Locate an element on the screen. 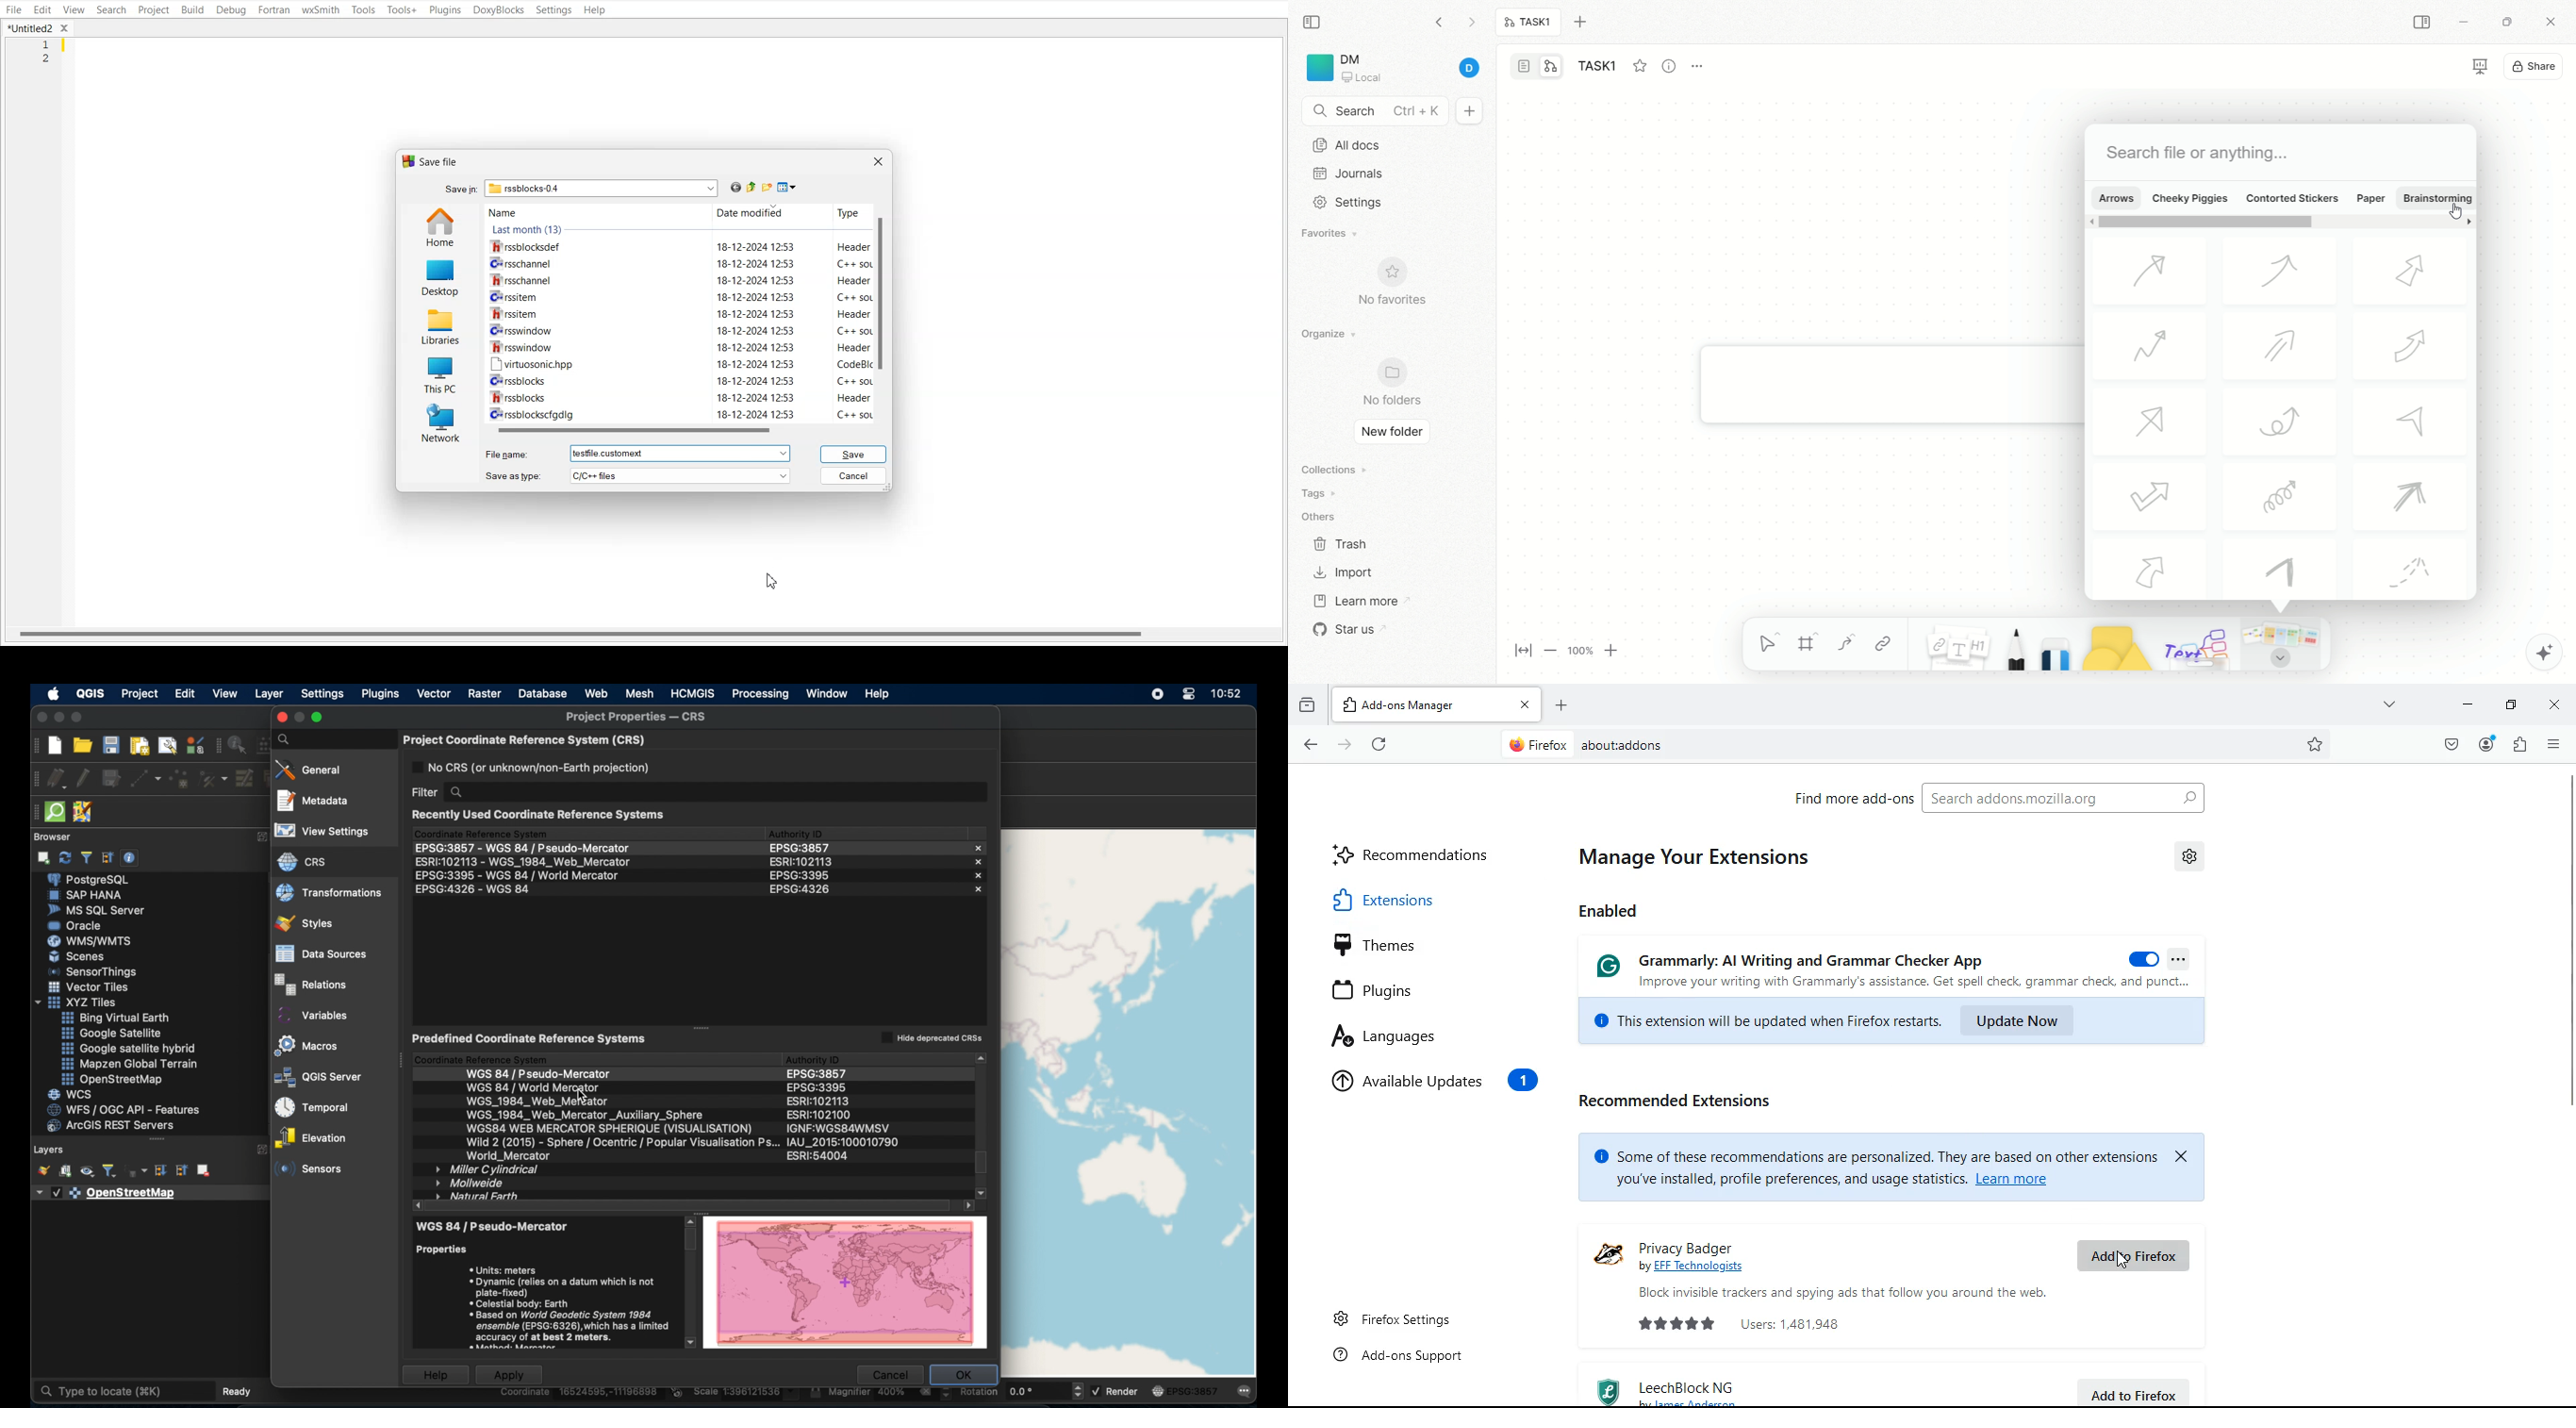 The height and width of the screenshot is (1428, 2576). filter legend by expression is located at coordinates (138, 1171).